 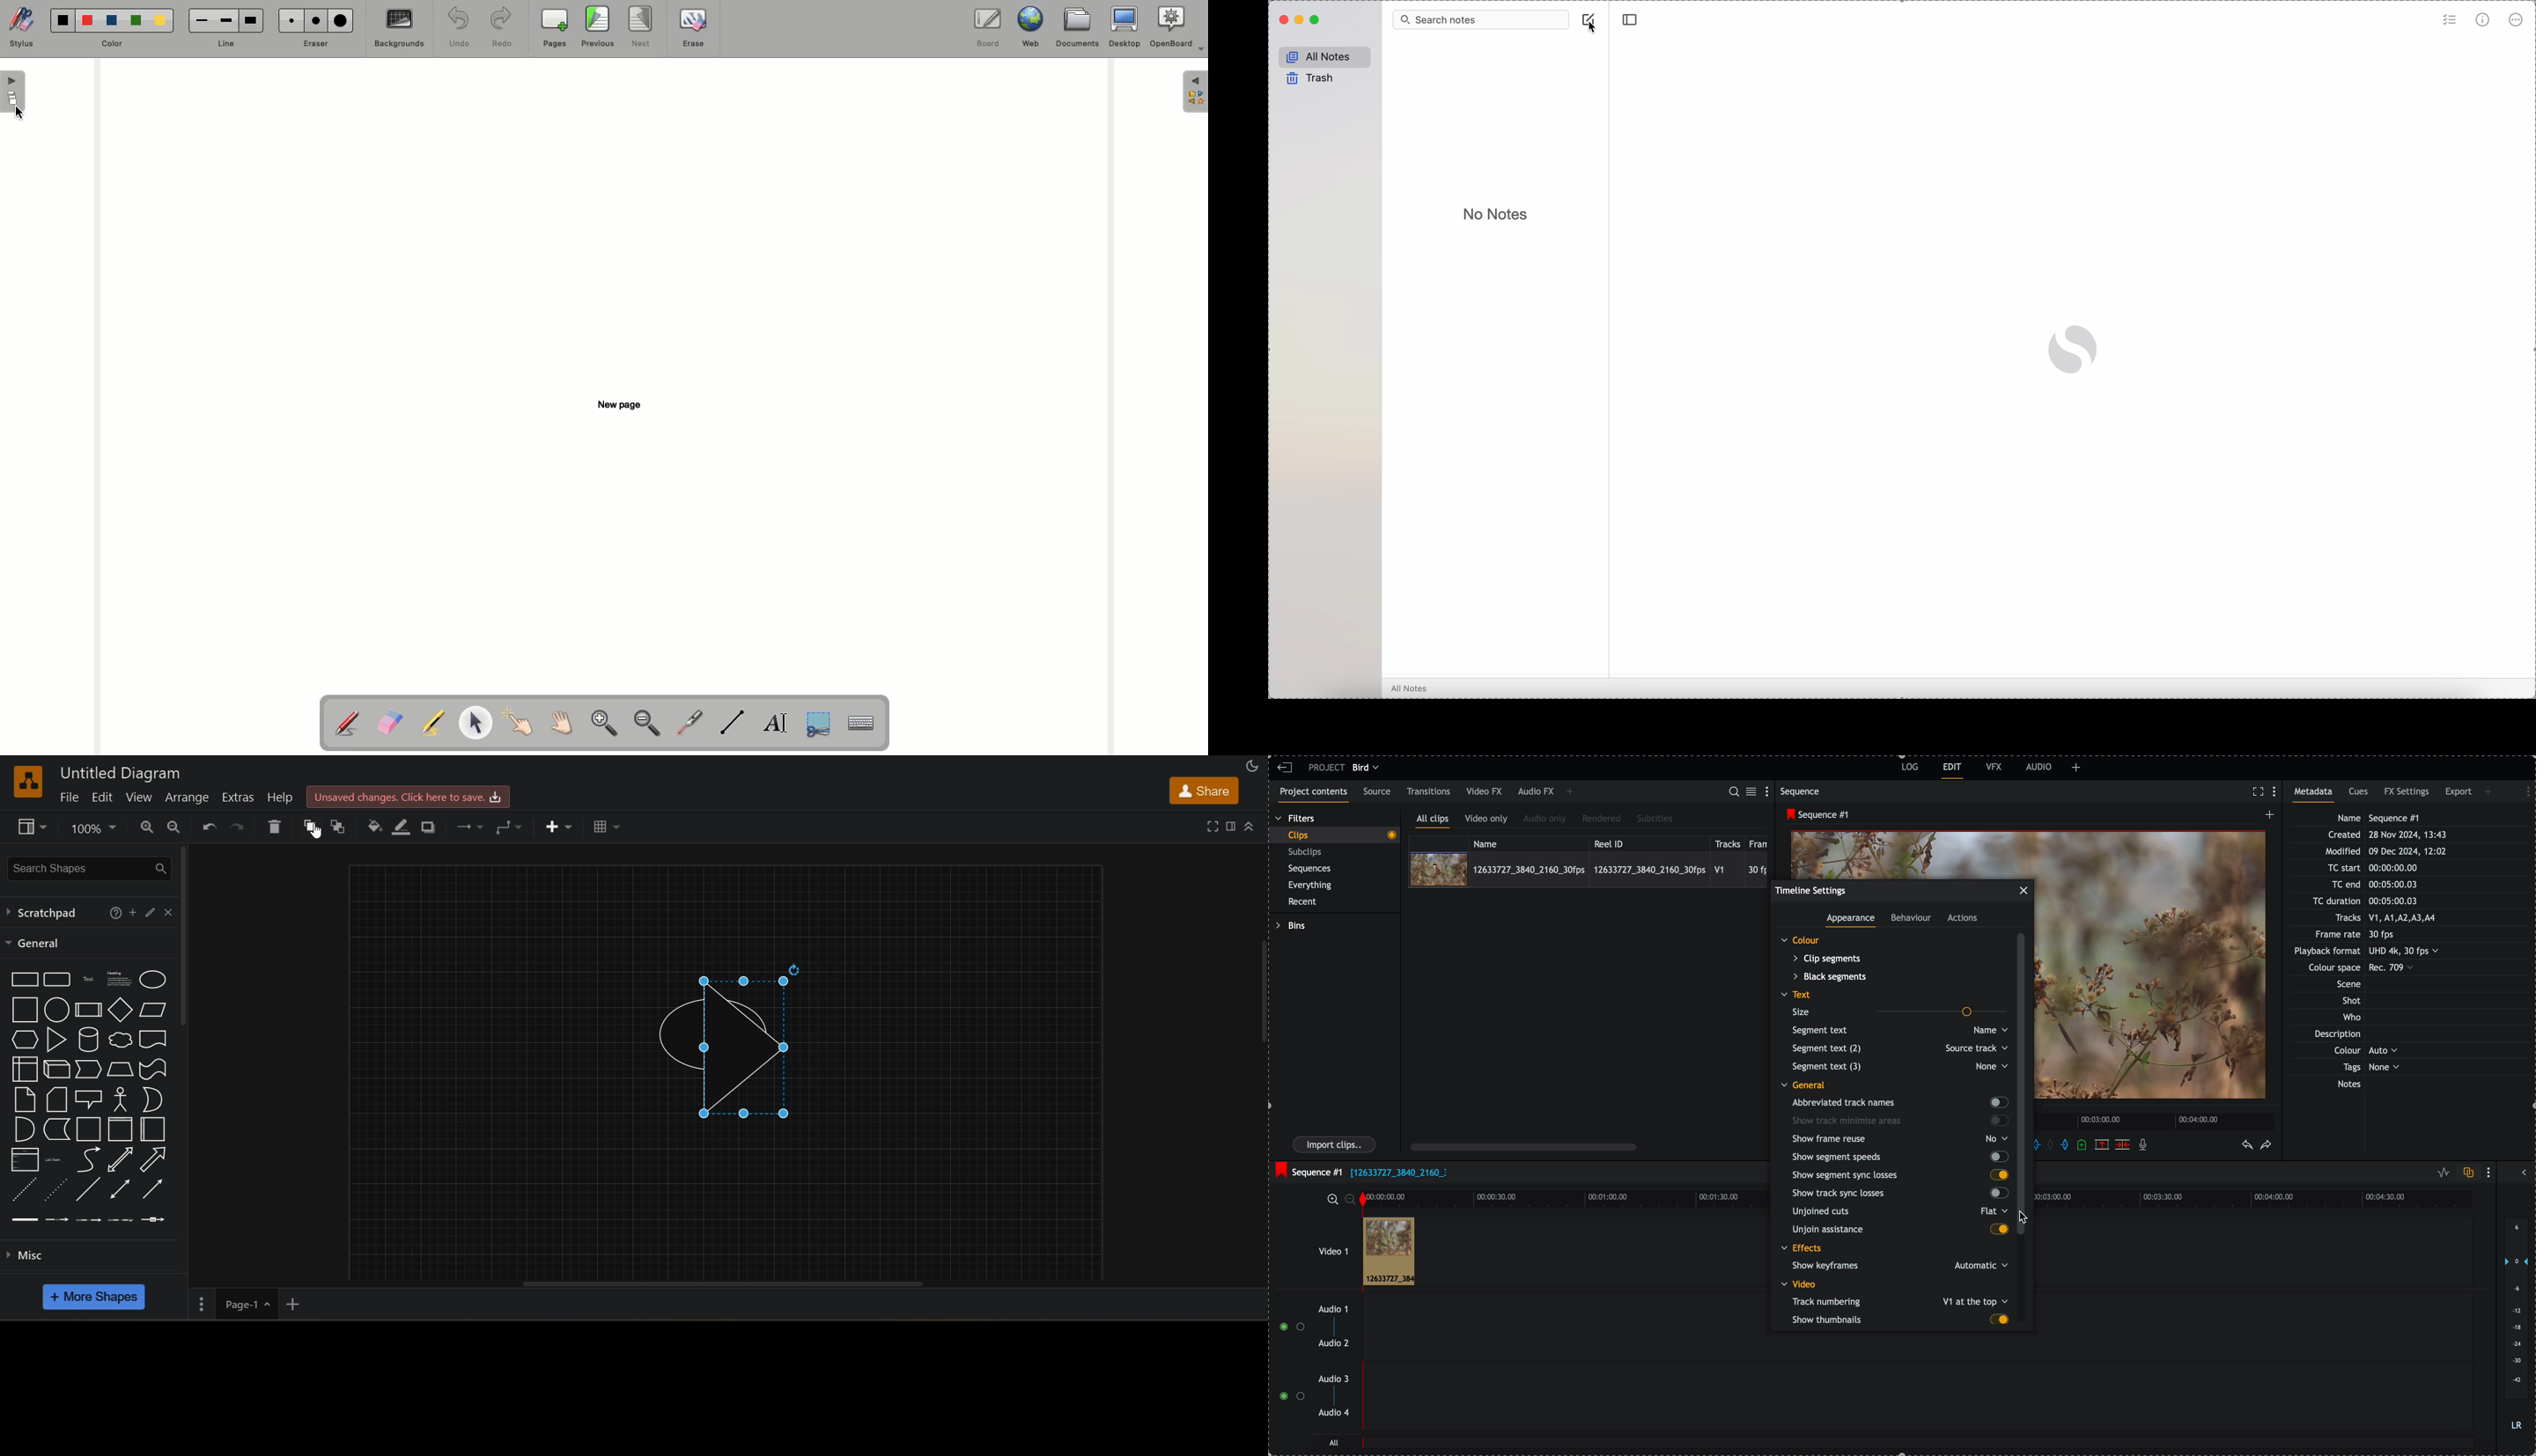 I want to click on connector with label, so click(x=56, y=1219).